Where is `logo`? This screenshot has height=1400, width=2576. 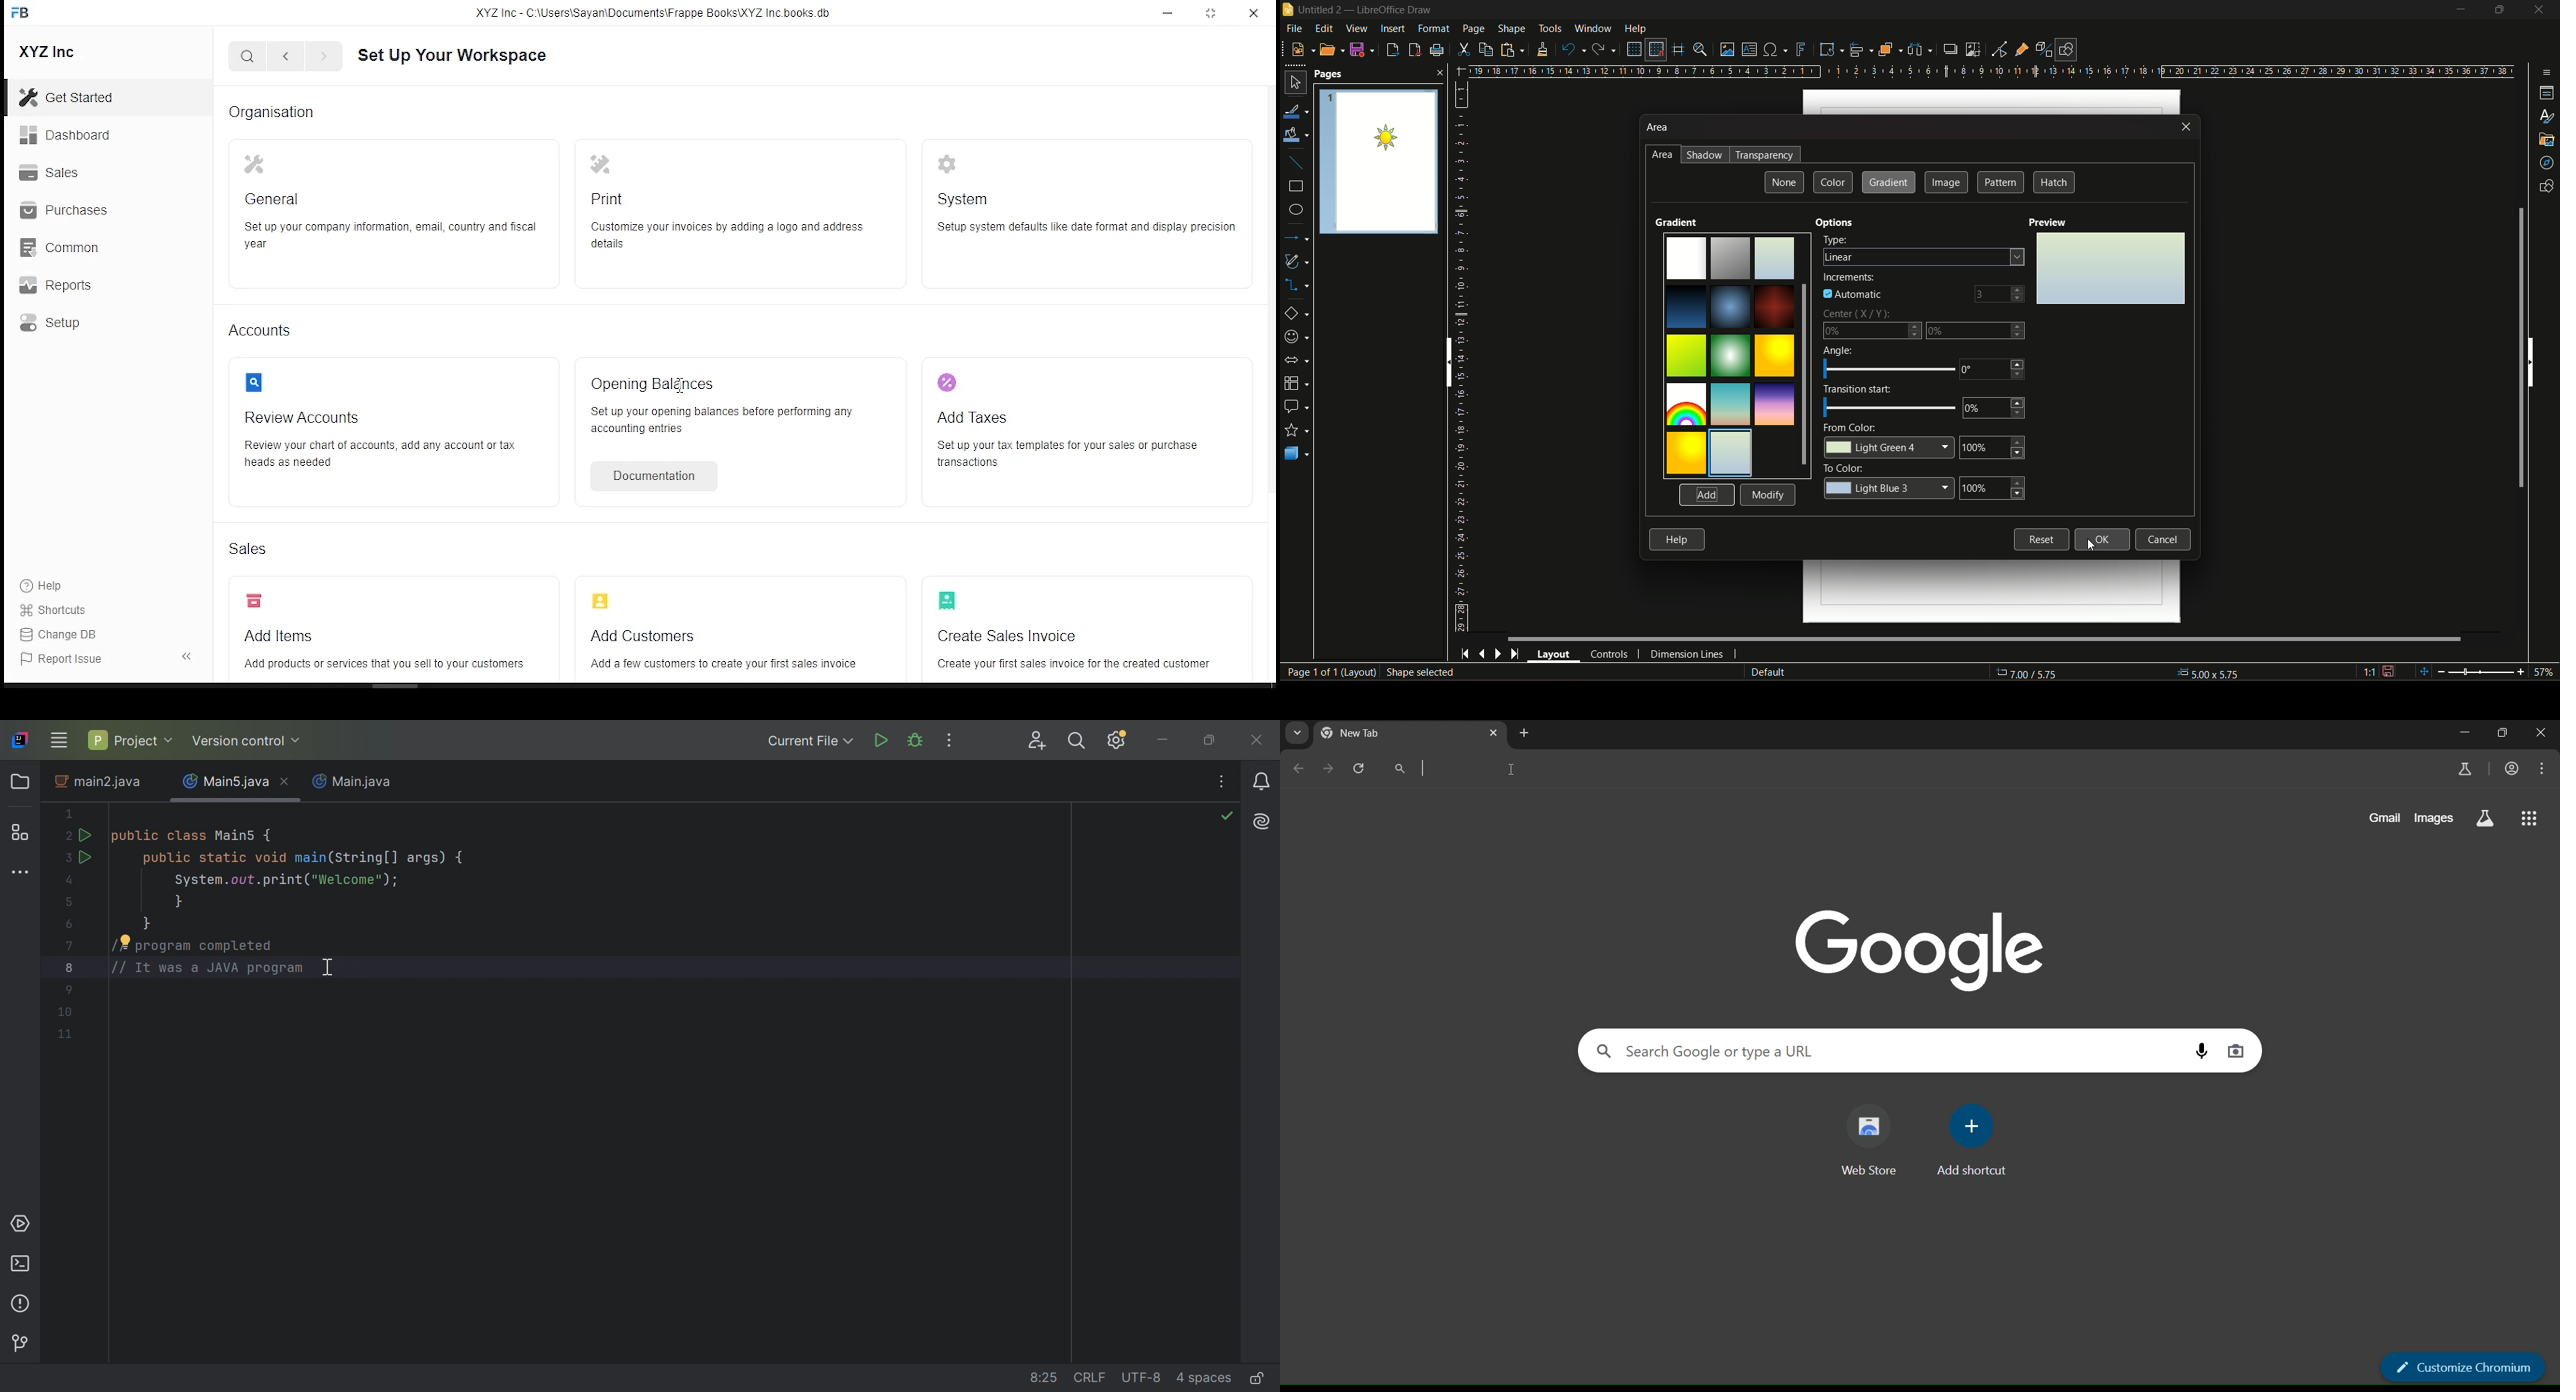
logo is located at coordinates (259, 383).